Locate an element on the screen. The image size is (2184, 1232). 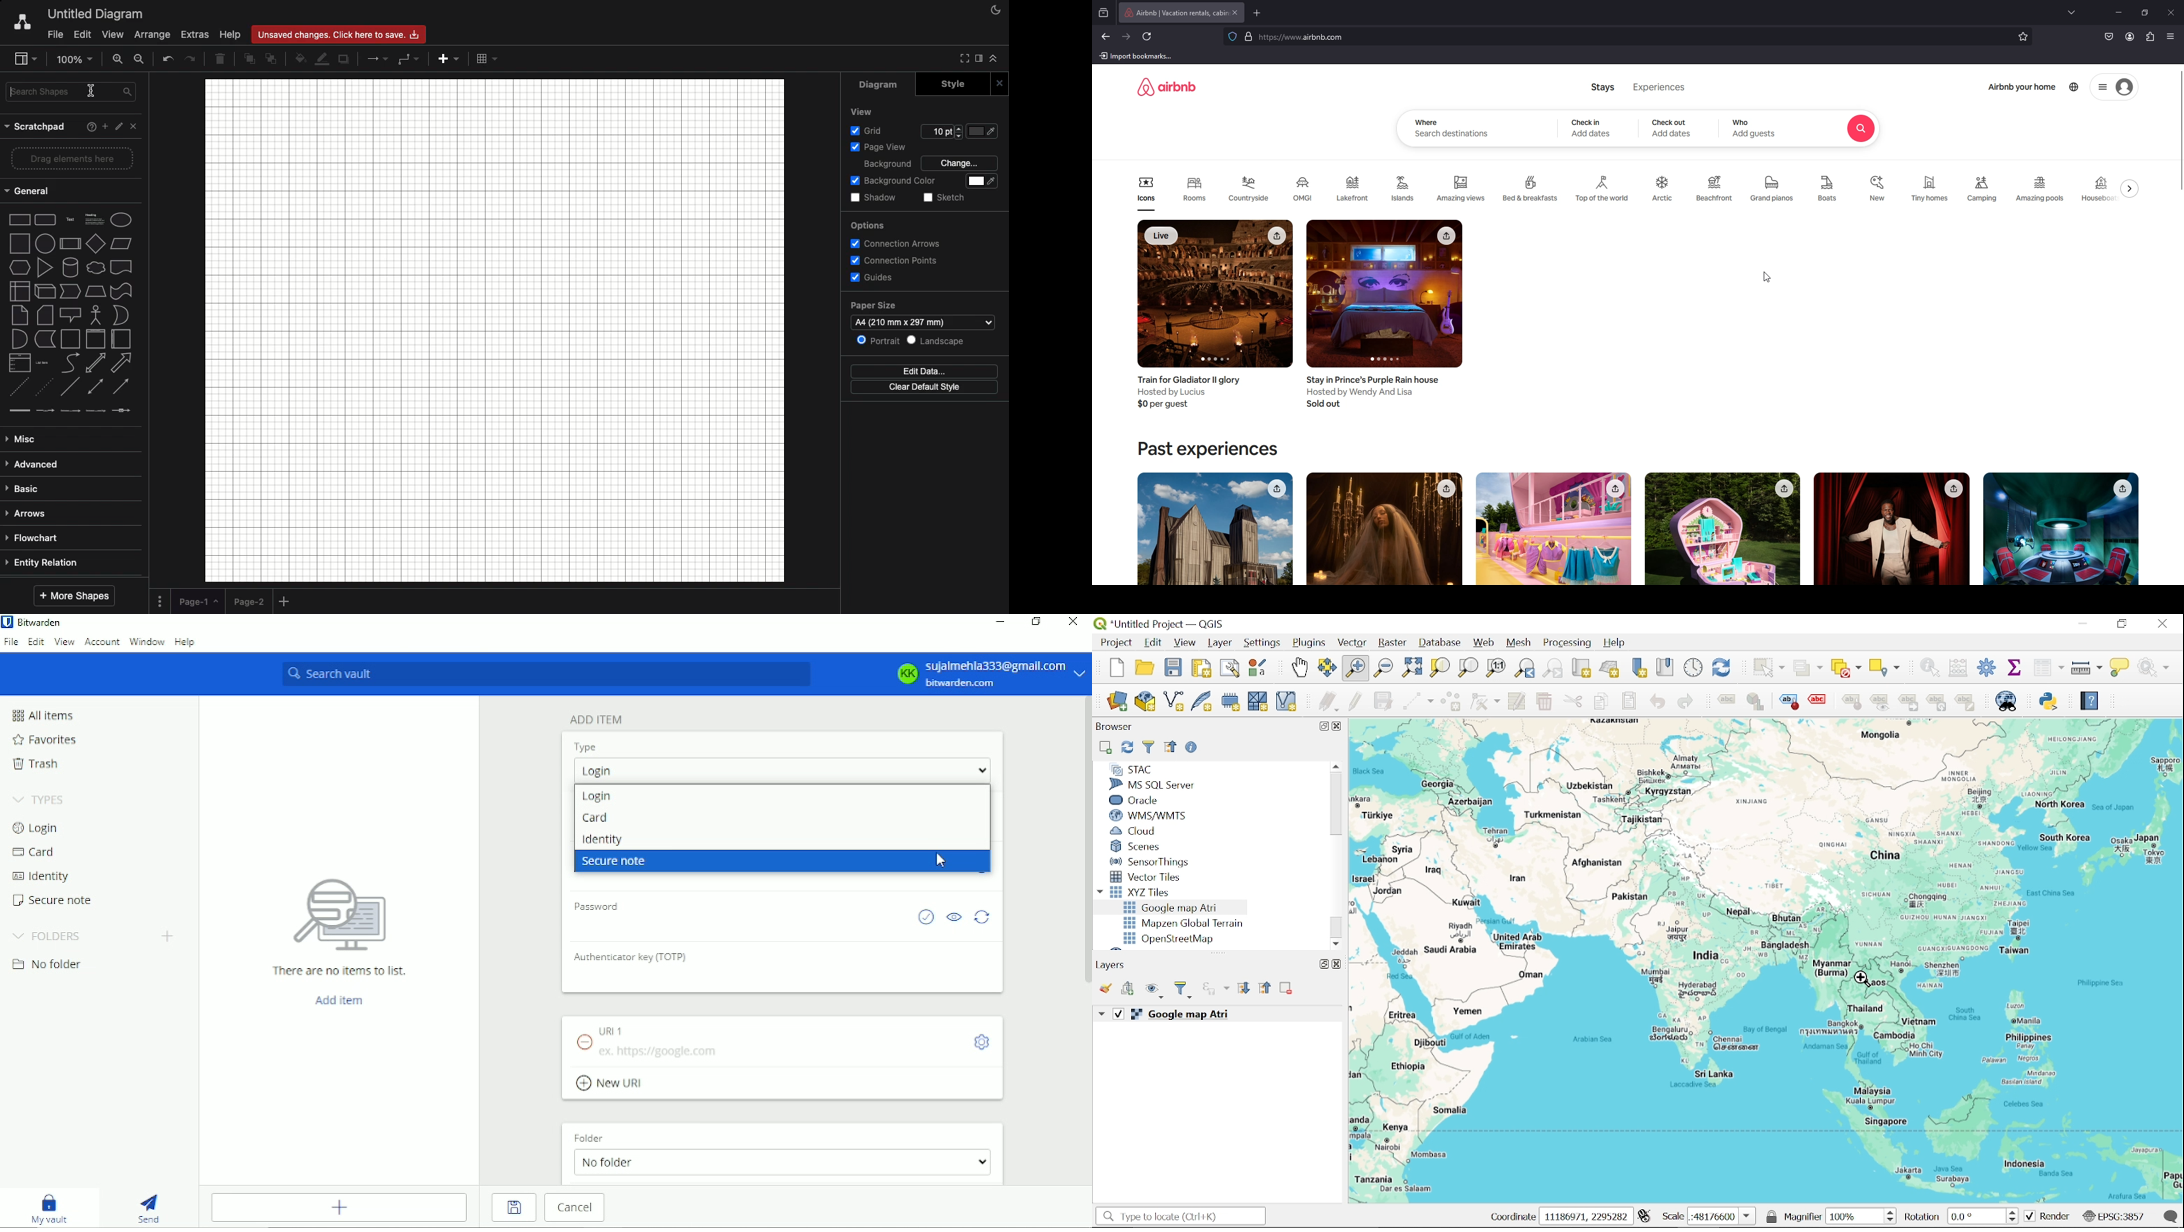
Open the layer styling panel is located at coordinates (1107, 989).